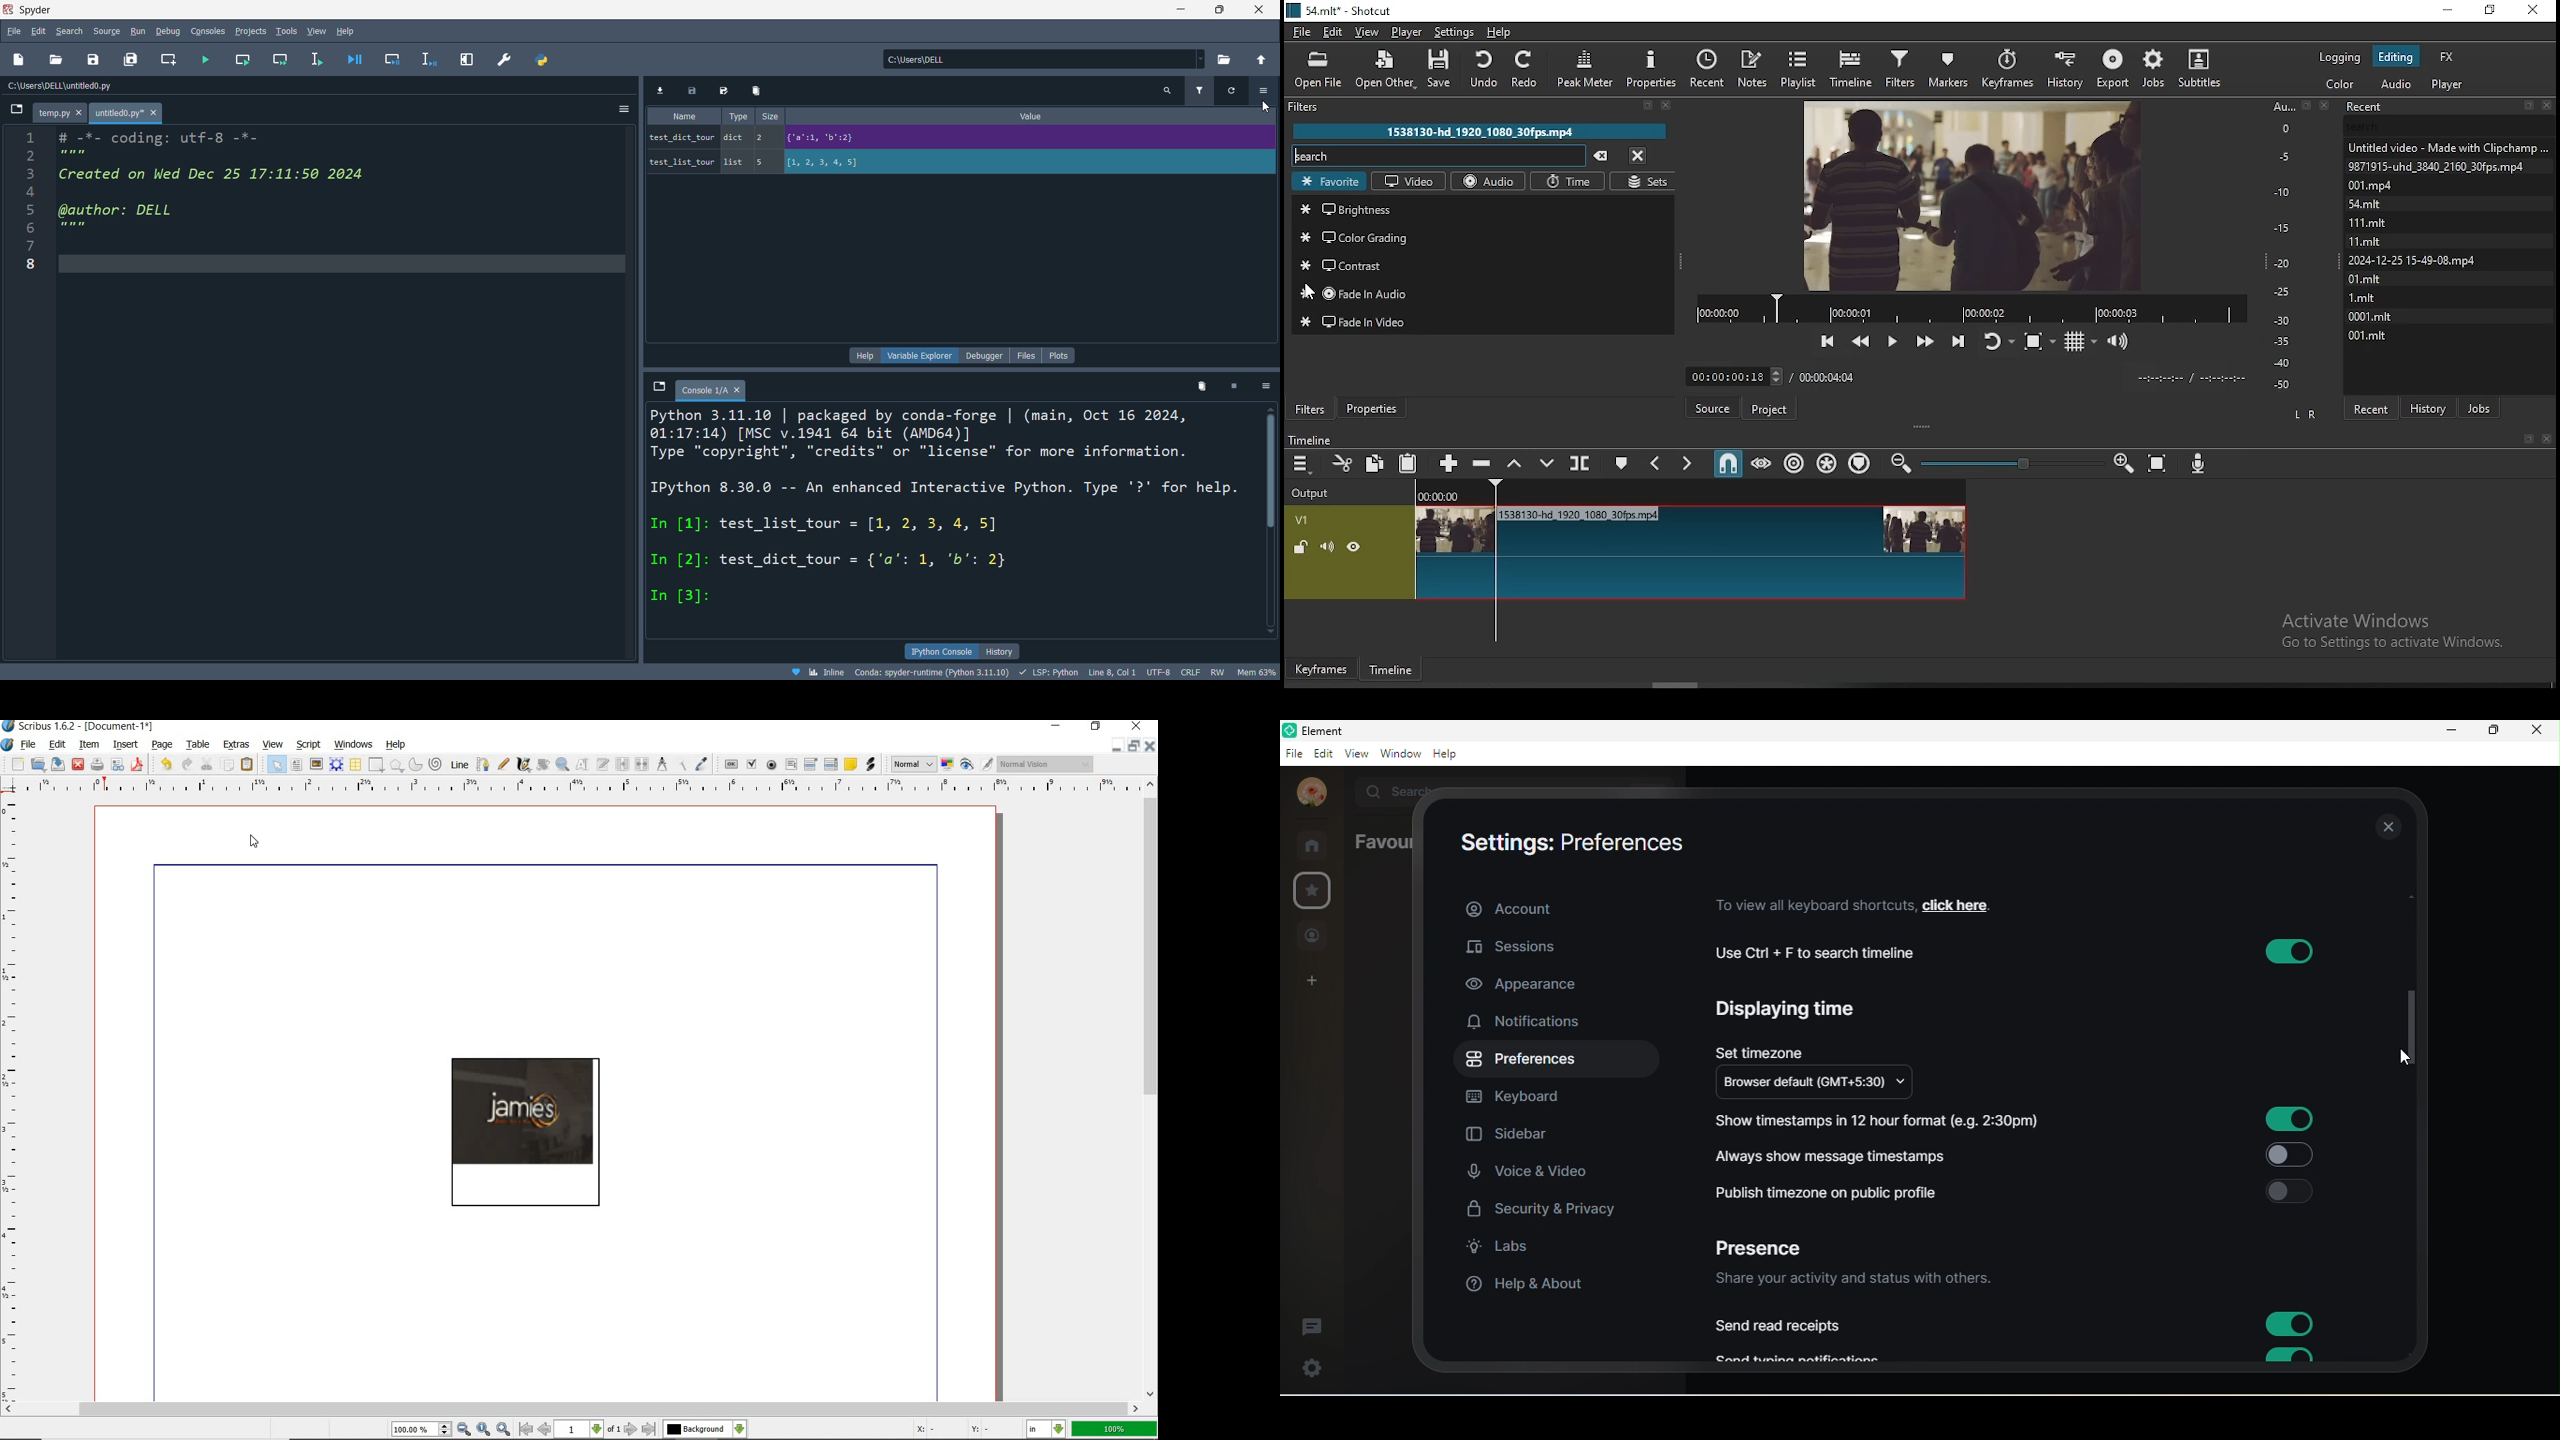  Describe the element at coordinates (715, 388) in the screenshot. I see `console1/a` at that location.